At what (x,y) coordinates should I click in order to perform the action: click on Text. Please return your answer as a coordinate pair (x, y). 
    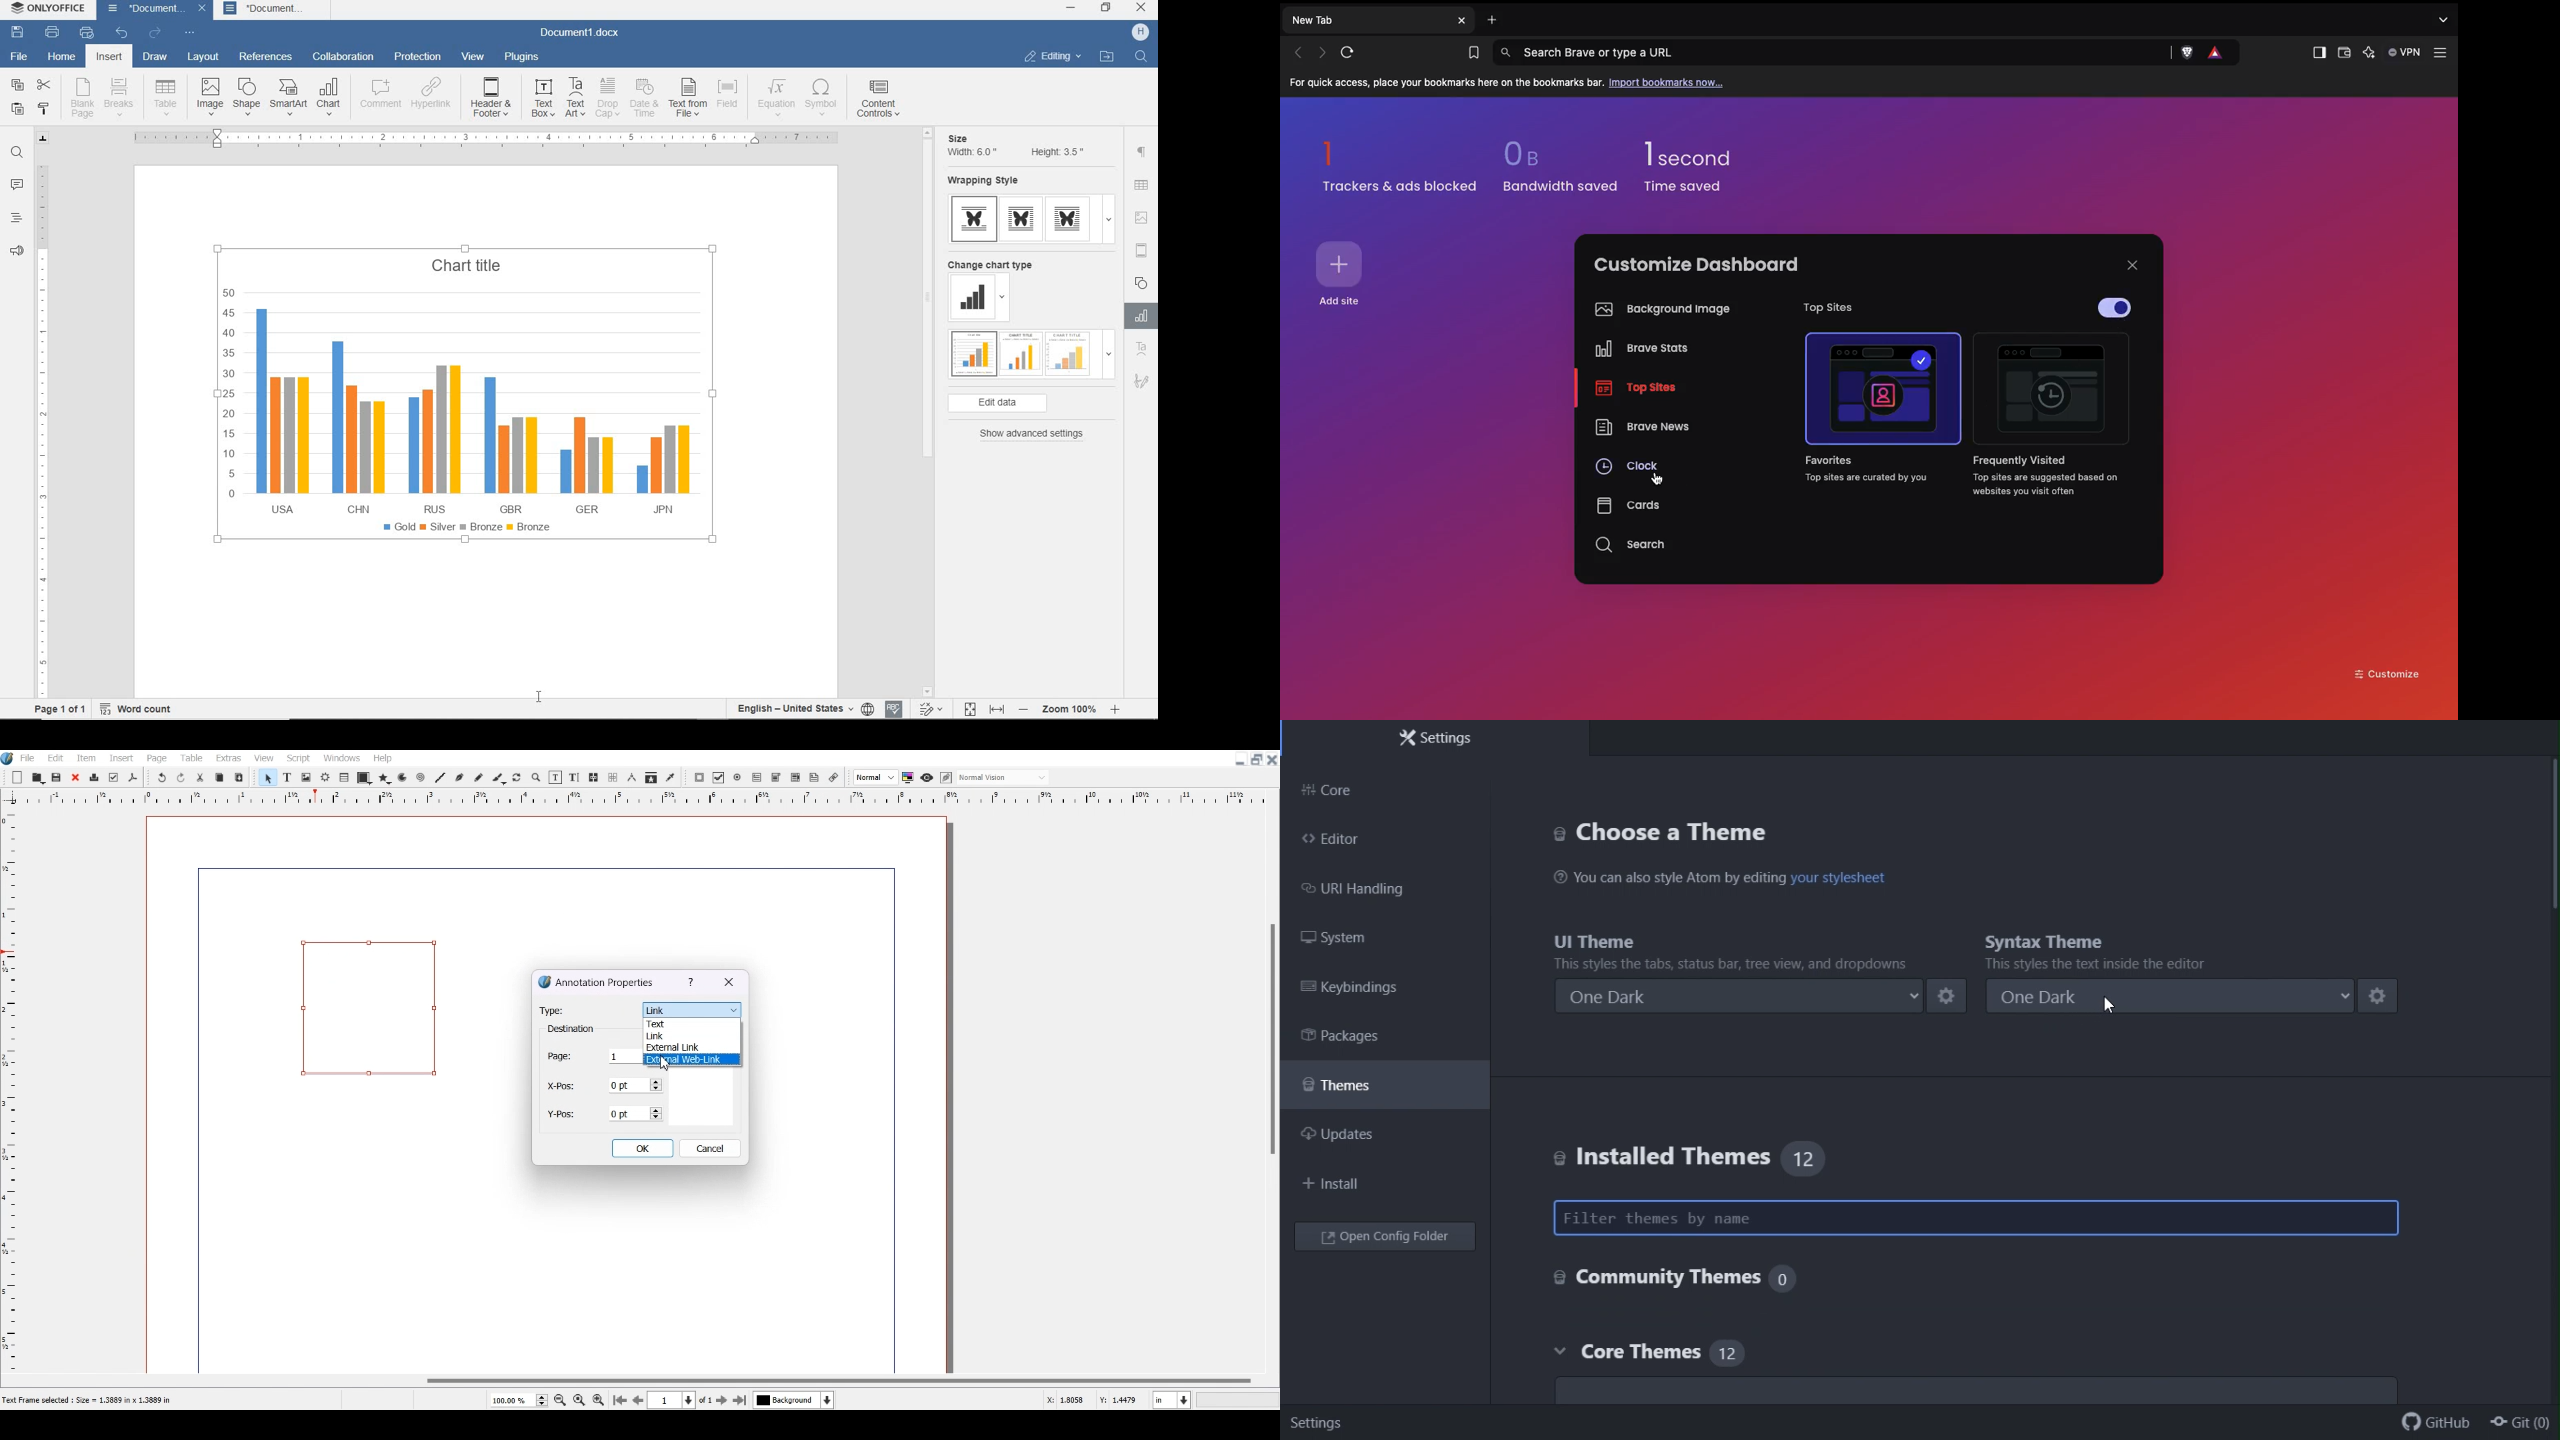
    Looking at the image, I should click on (570, 1030).